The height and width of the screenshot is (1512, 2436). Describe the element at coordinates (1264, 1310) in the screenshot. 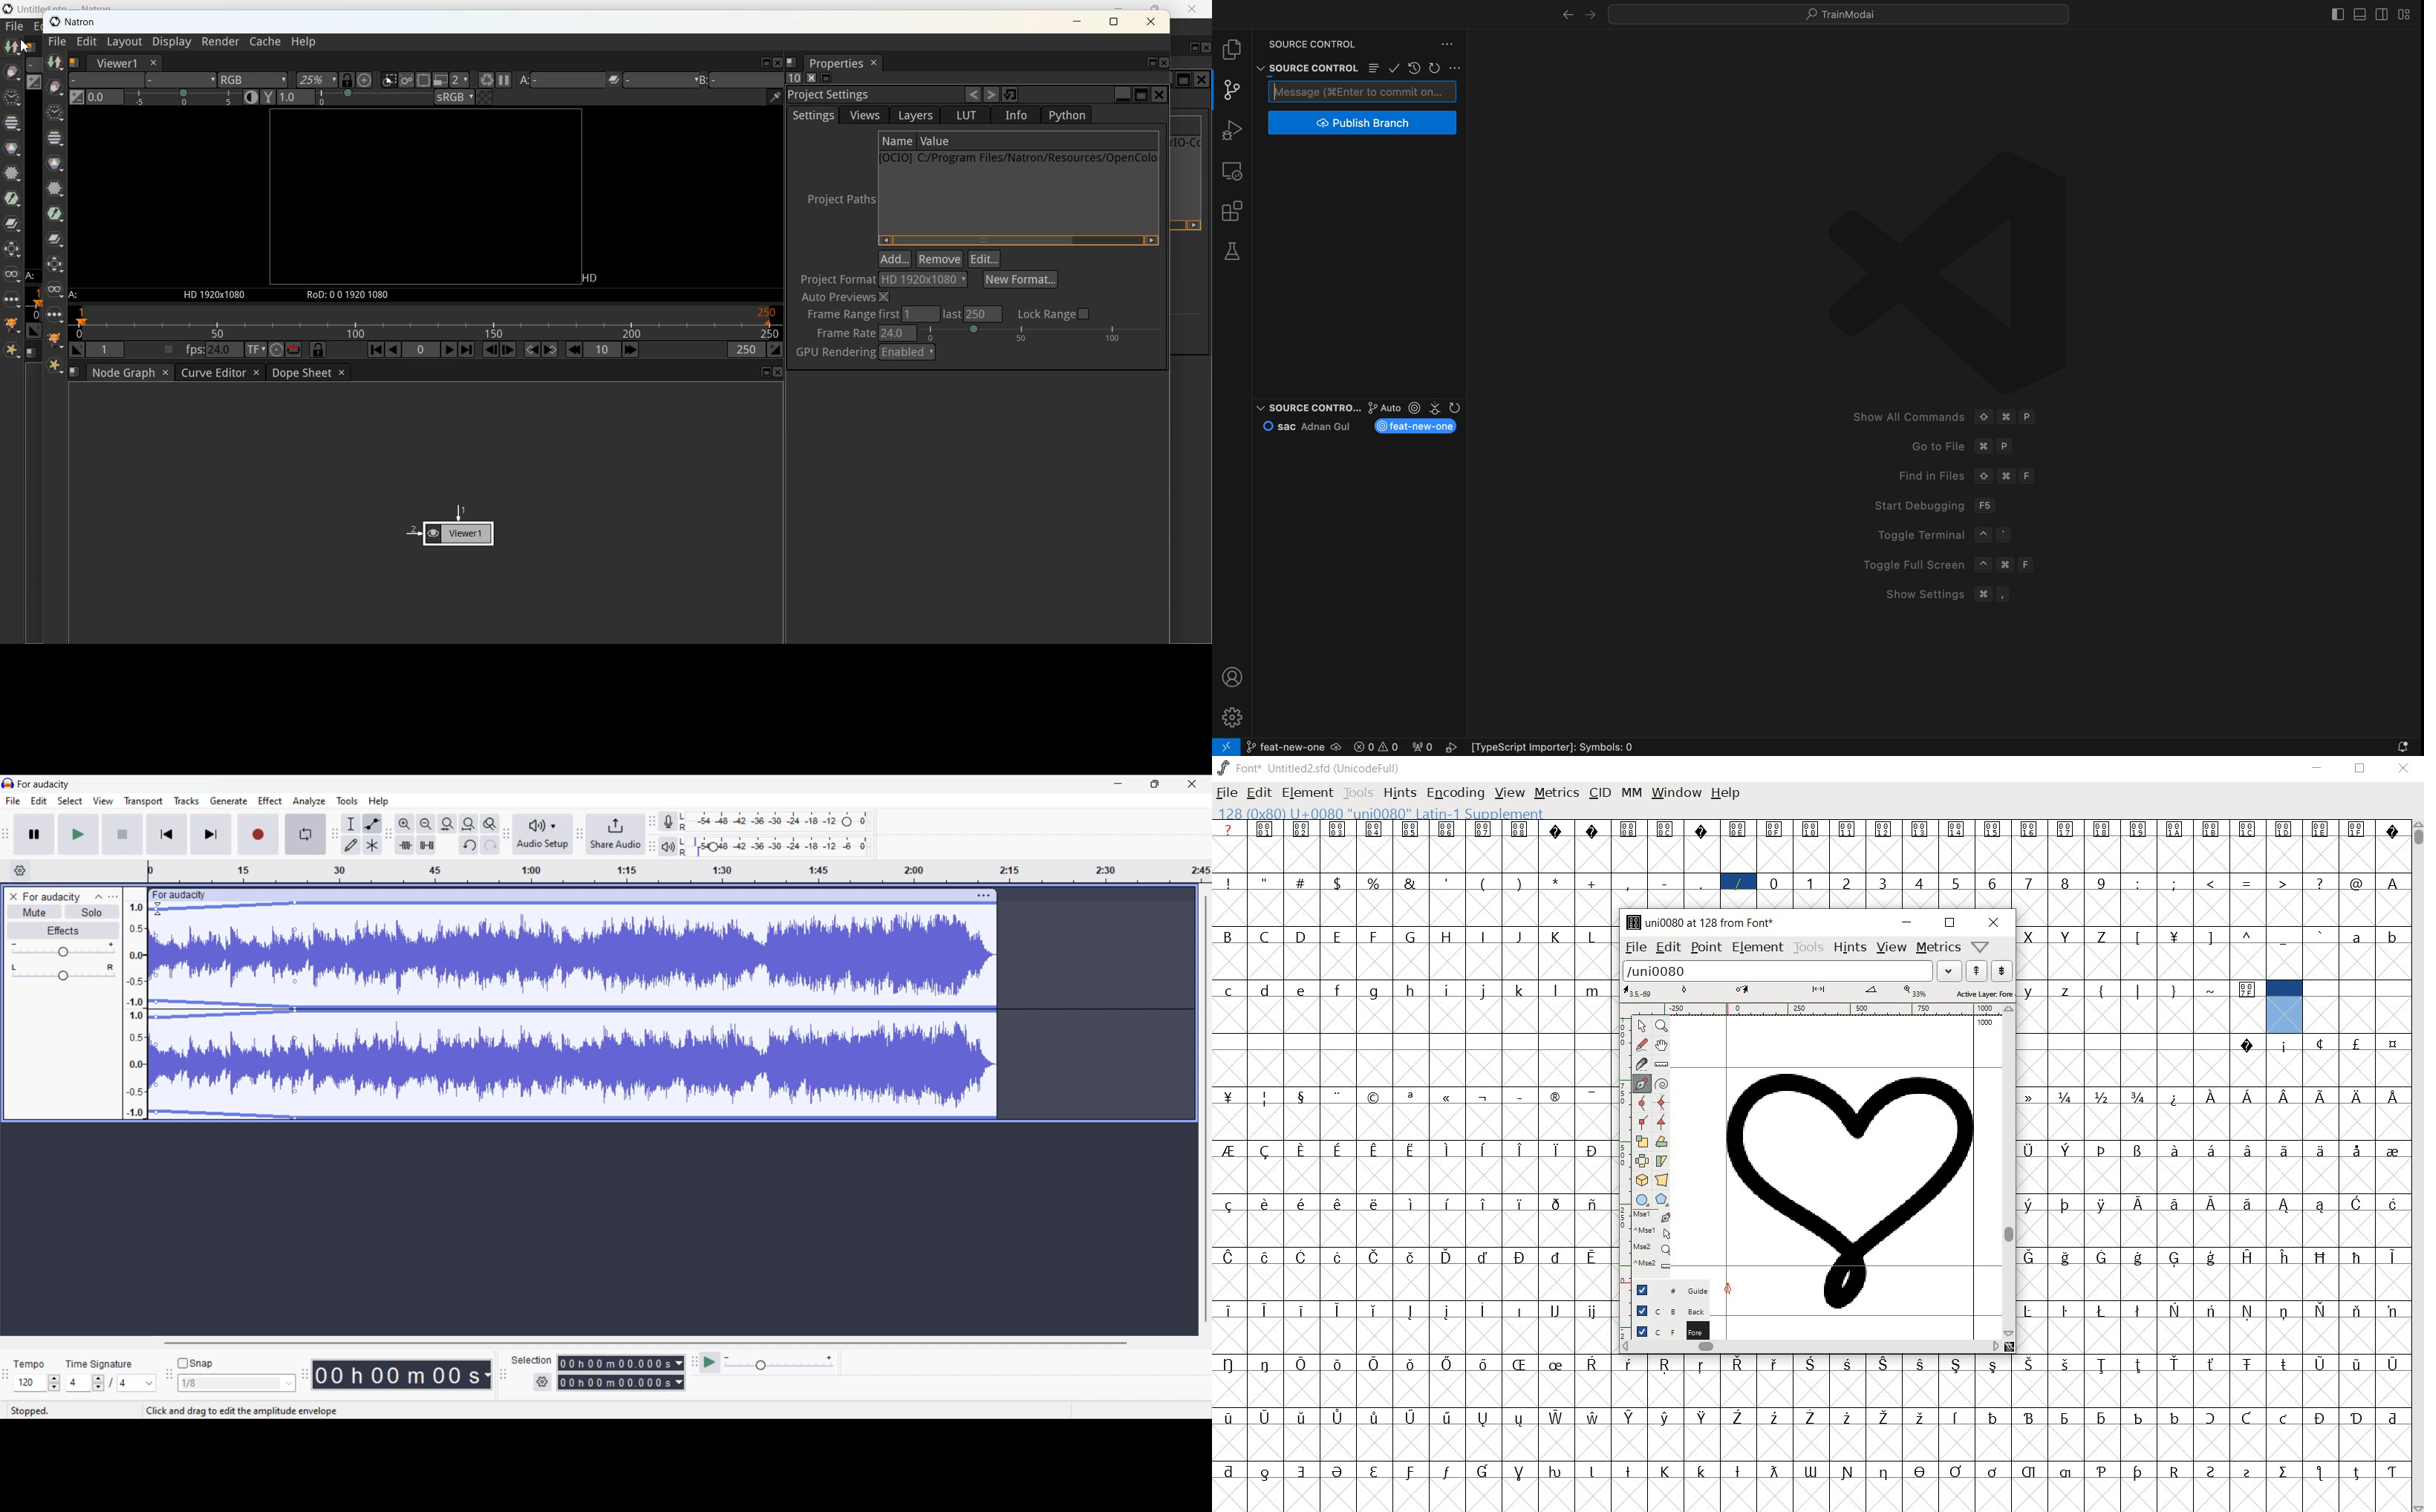

I see `glyph` at that location.